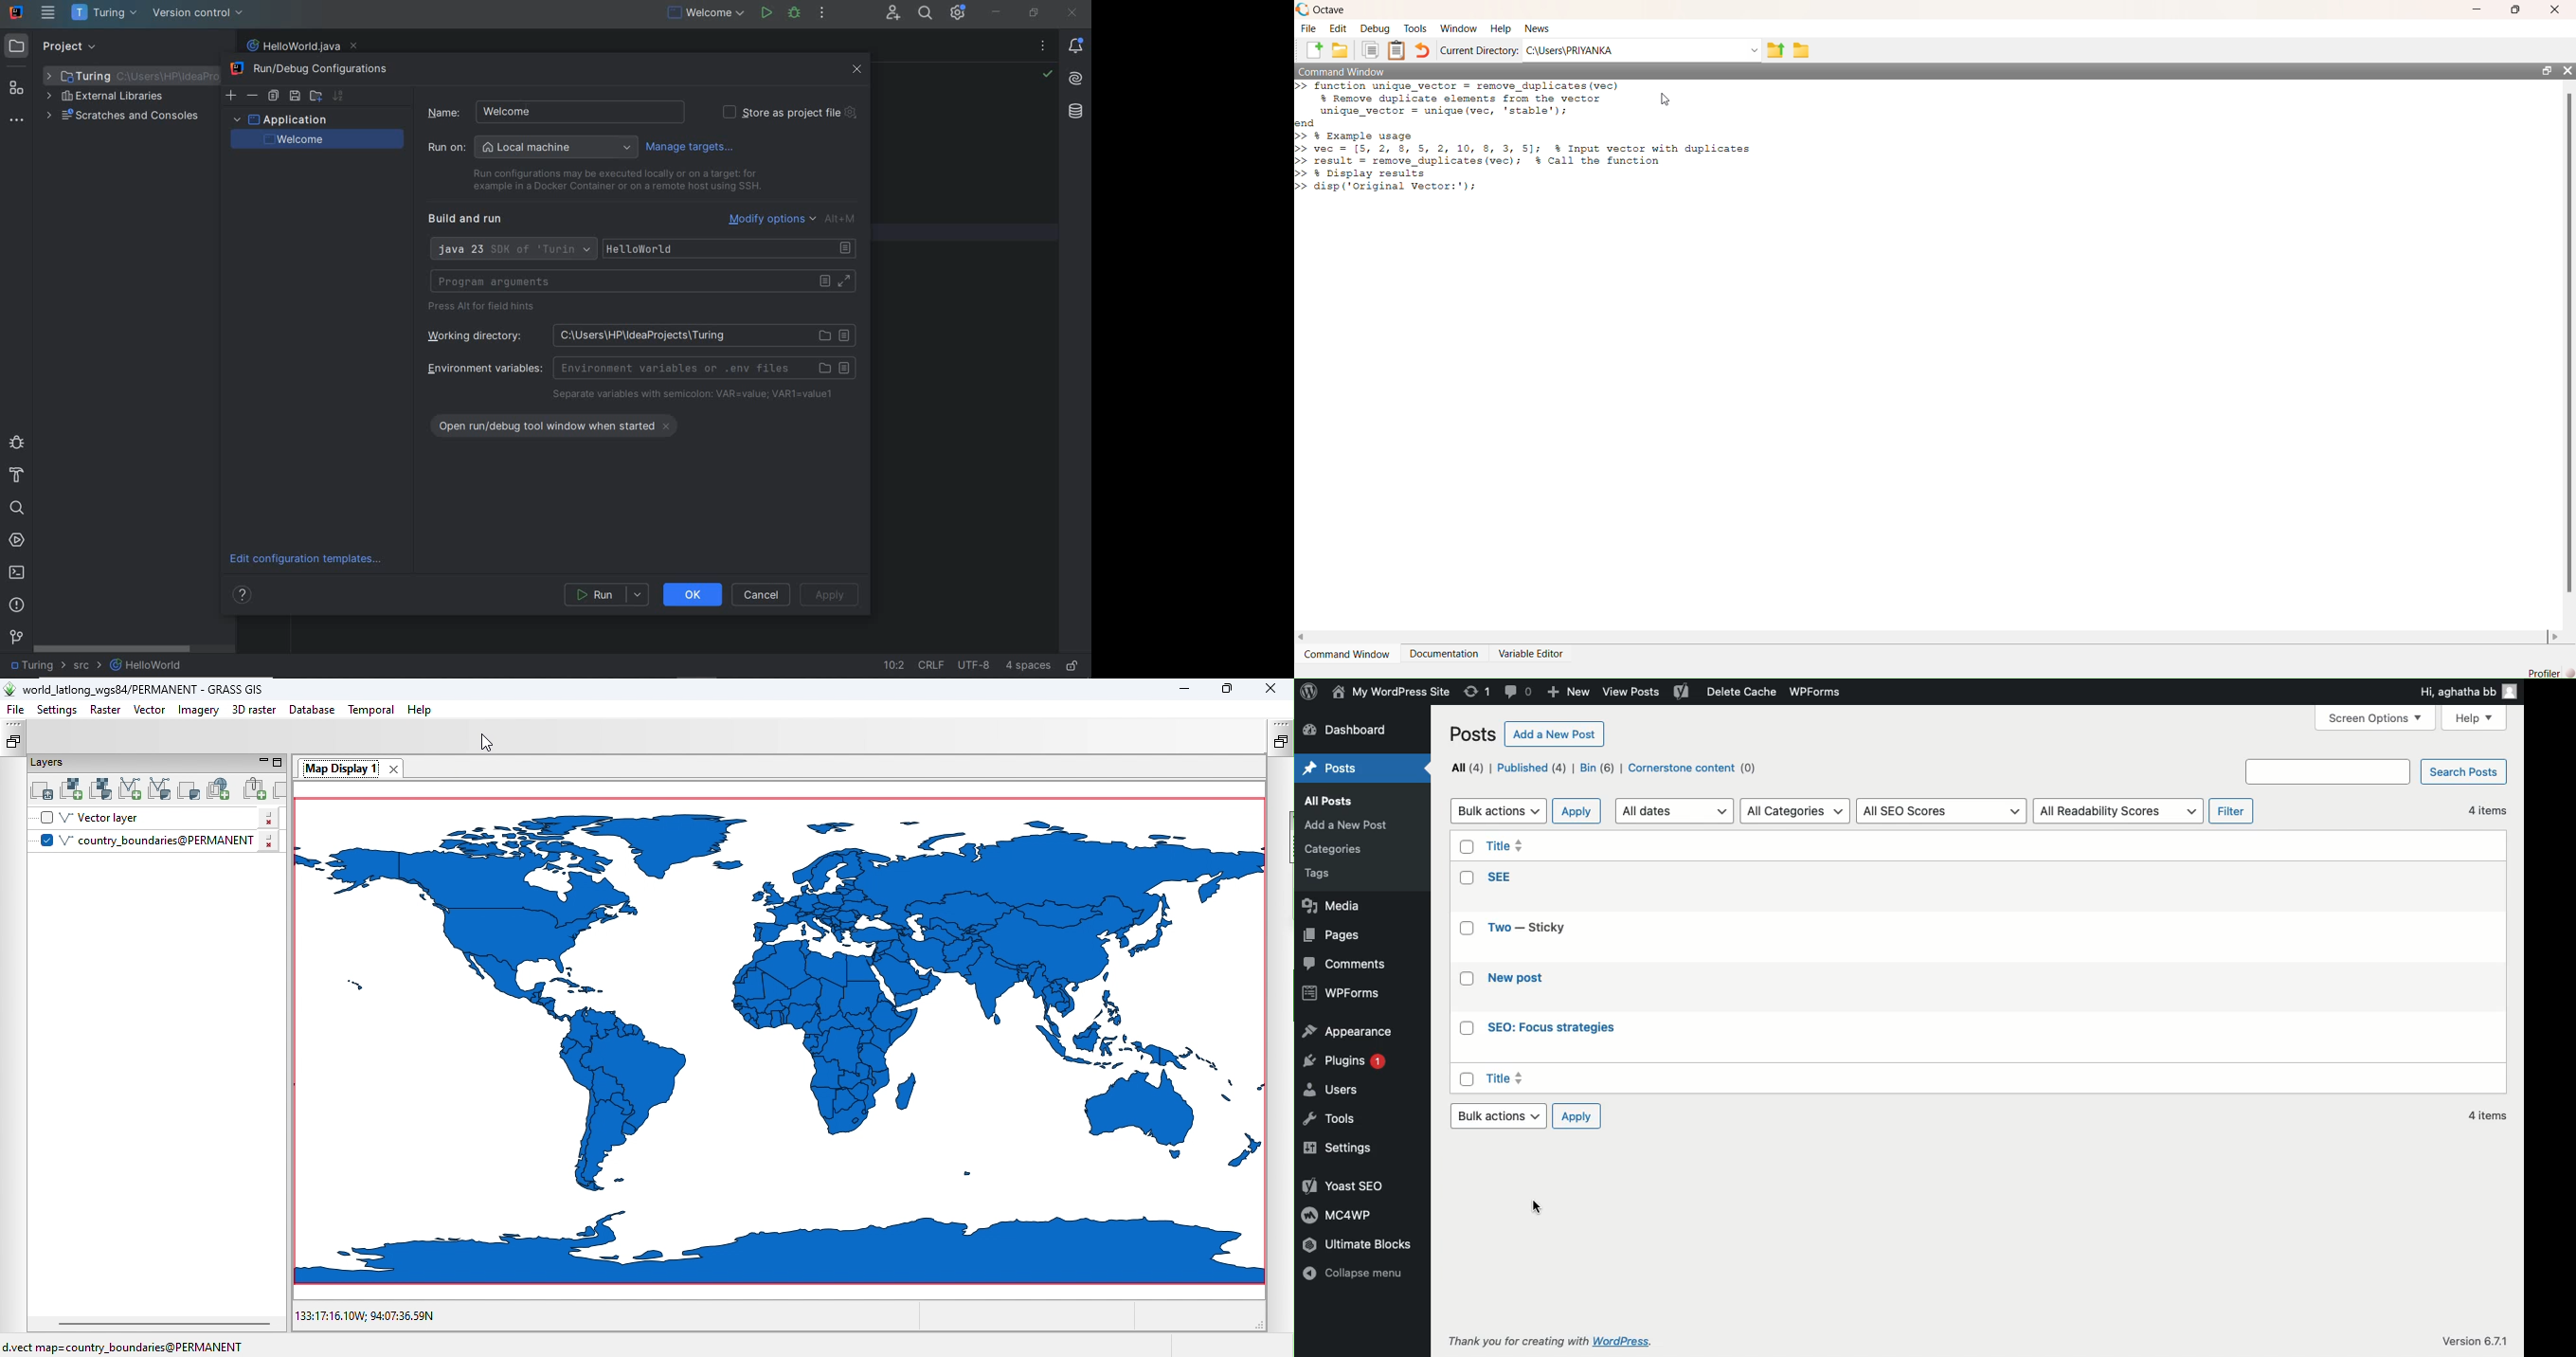  I want to click on Apply, so click(1577, 1118).